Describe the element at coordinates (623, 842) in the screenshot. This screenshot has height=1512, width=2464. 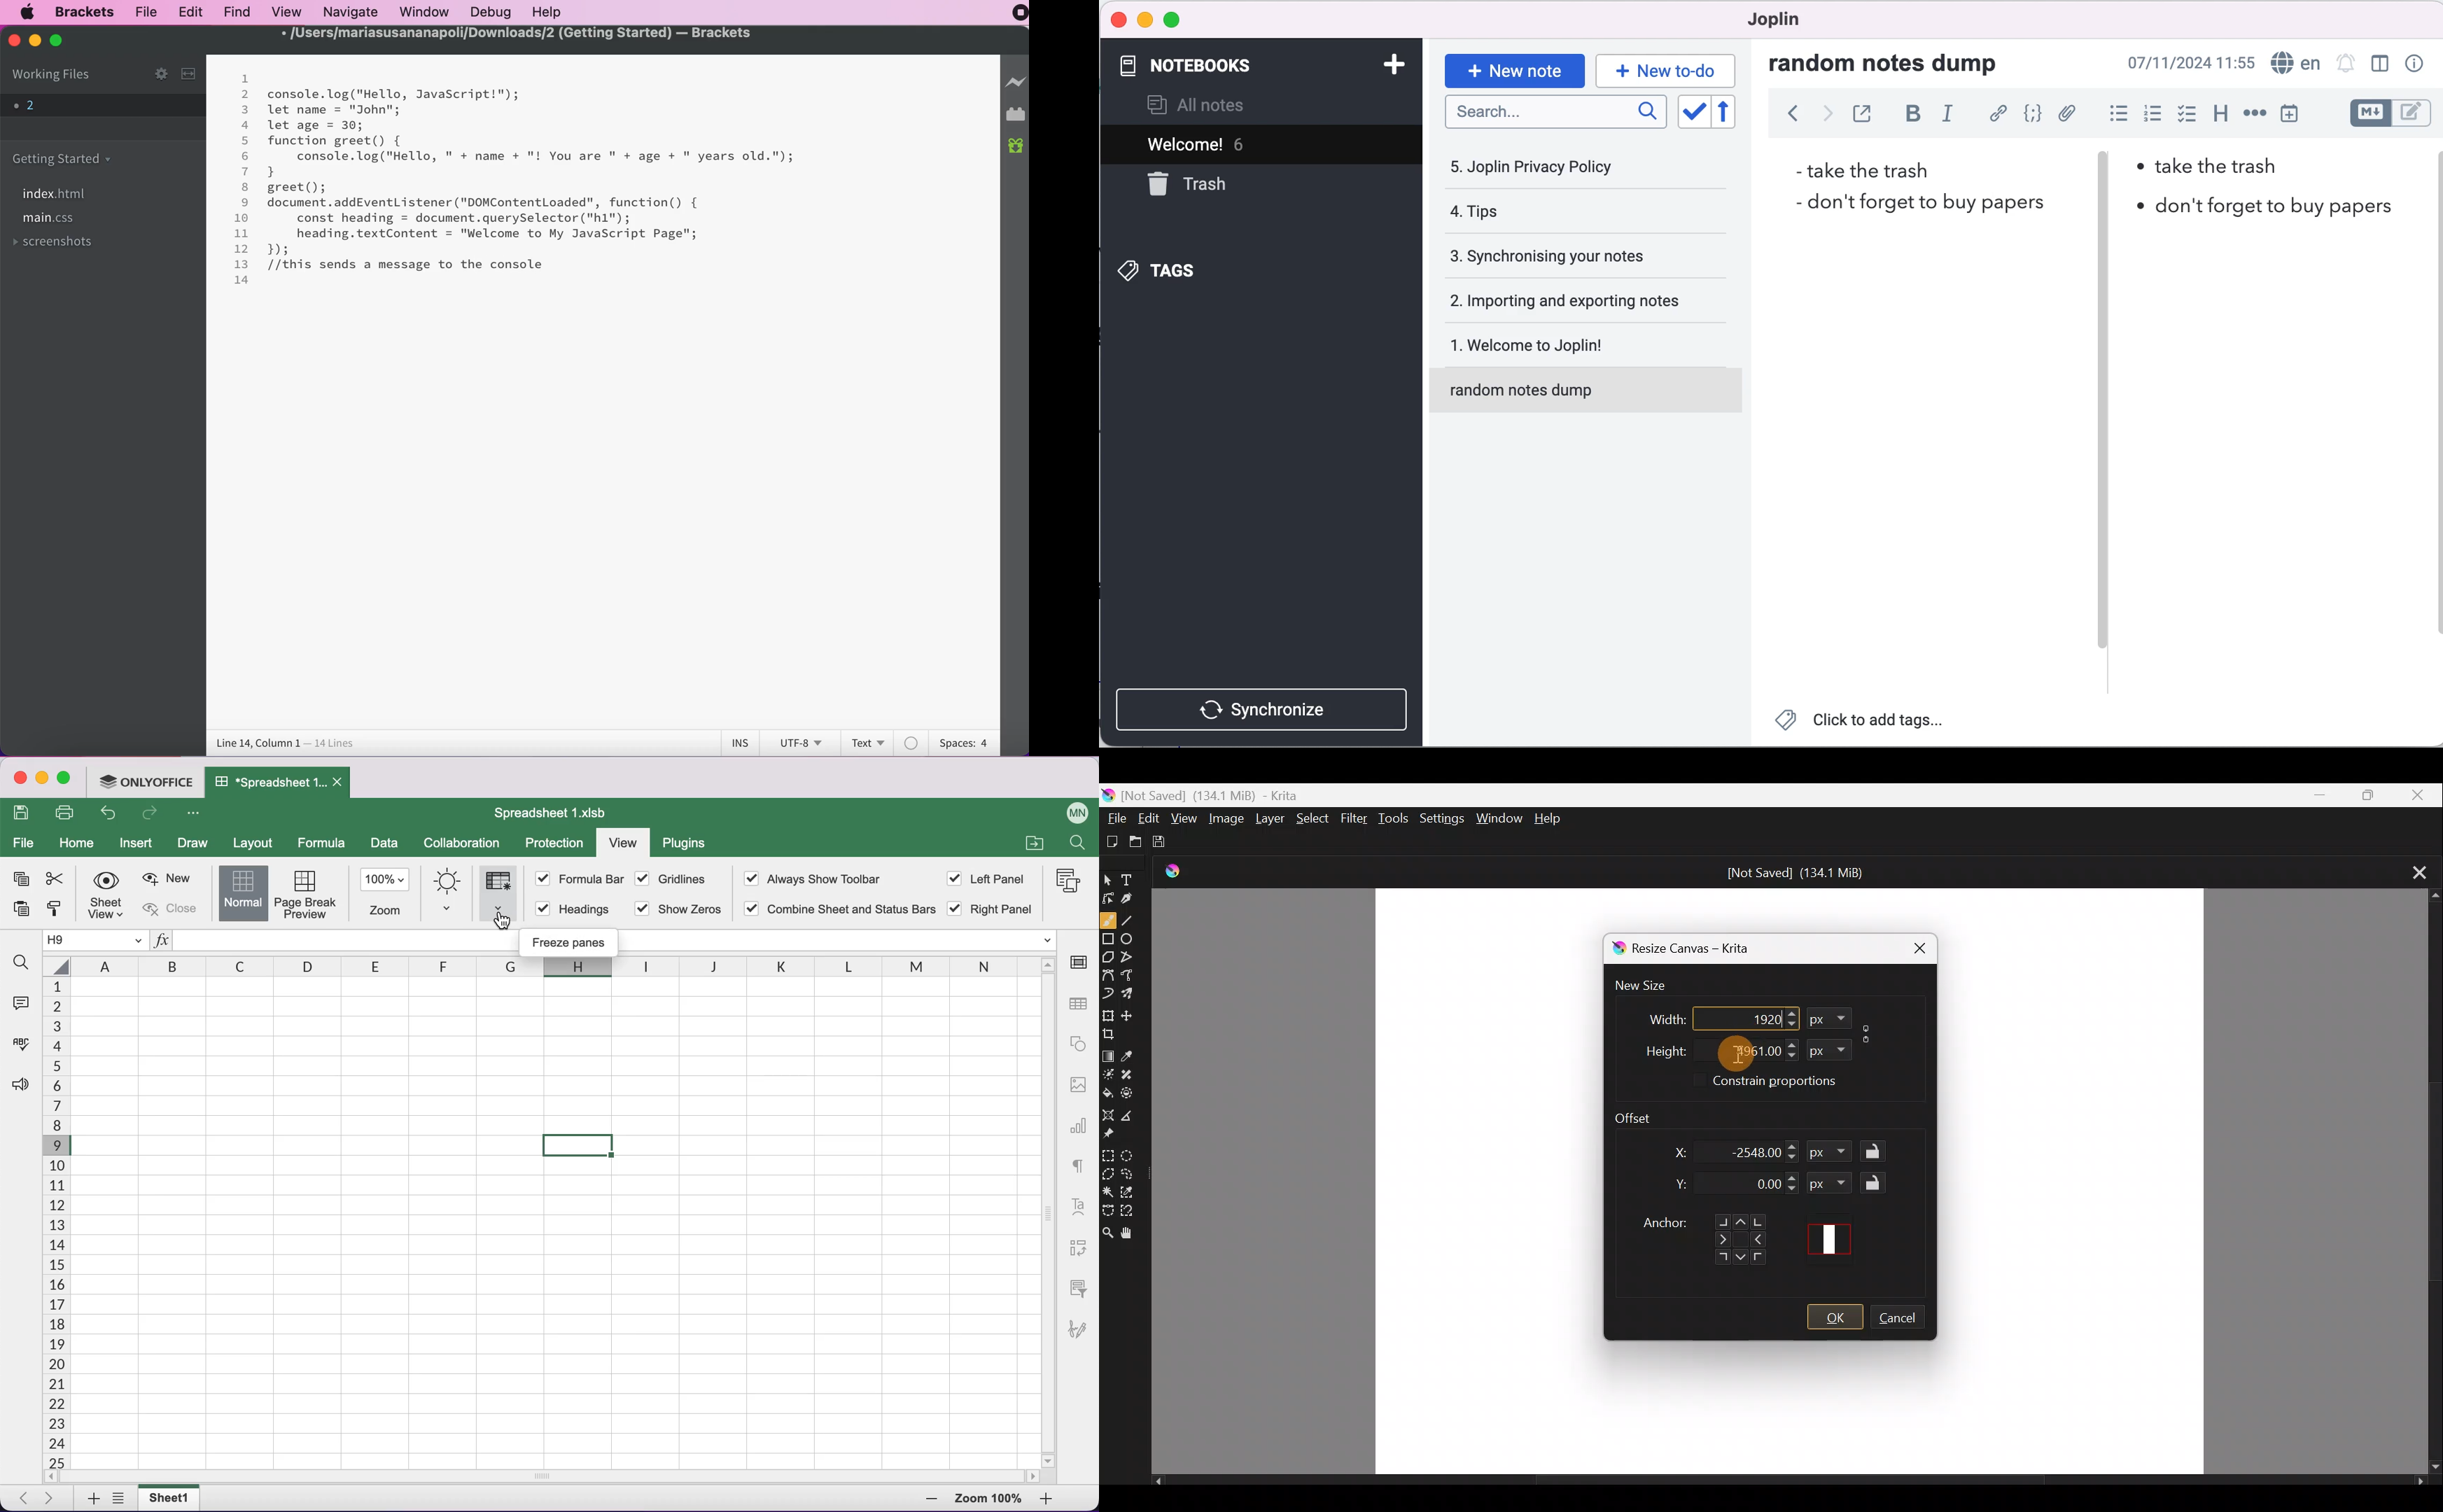
I see `view` at that location.